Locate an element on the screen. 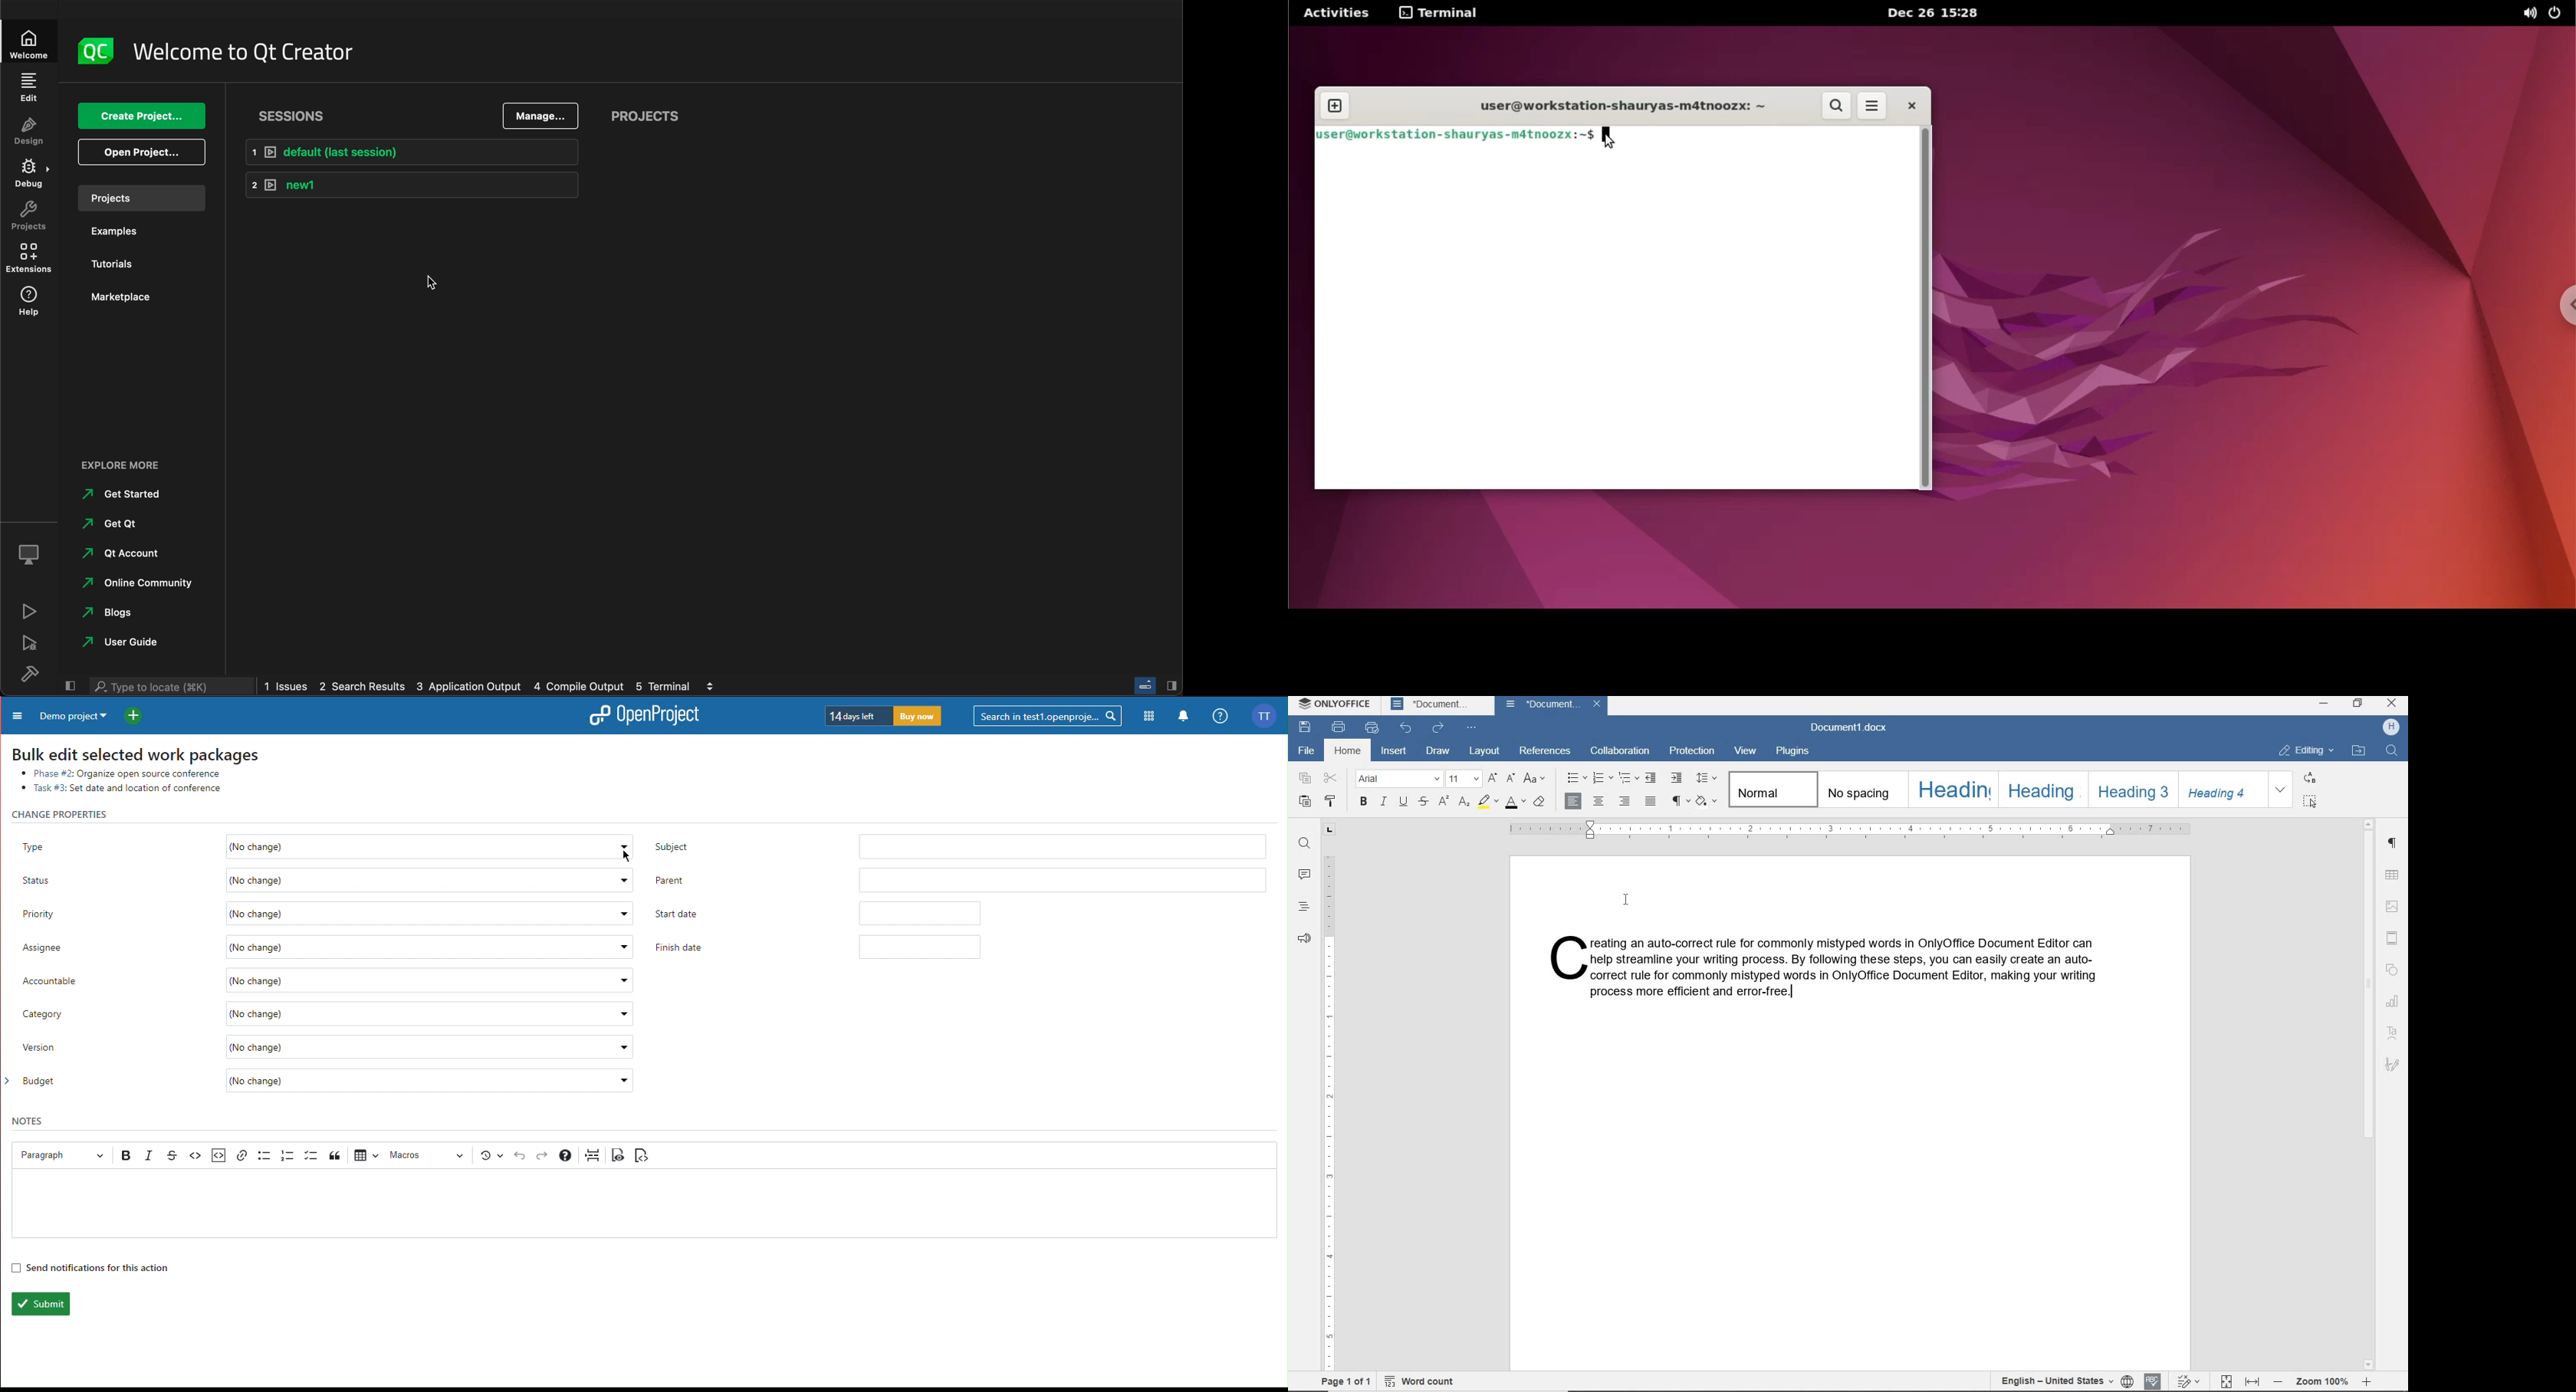 This screenshot has width=2576, height=1400. user@workstation-shauryas-m4tnoozx: ~ is located at coordinates (1616, 107).